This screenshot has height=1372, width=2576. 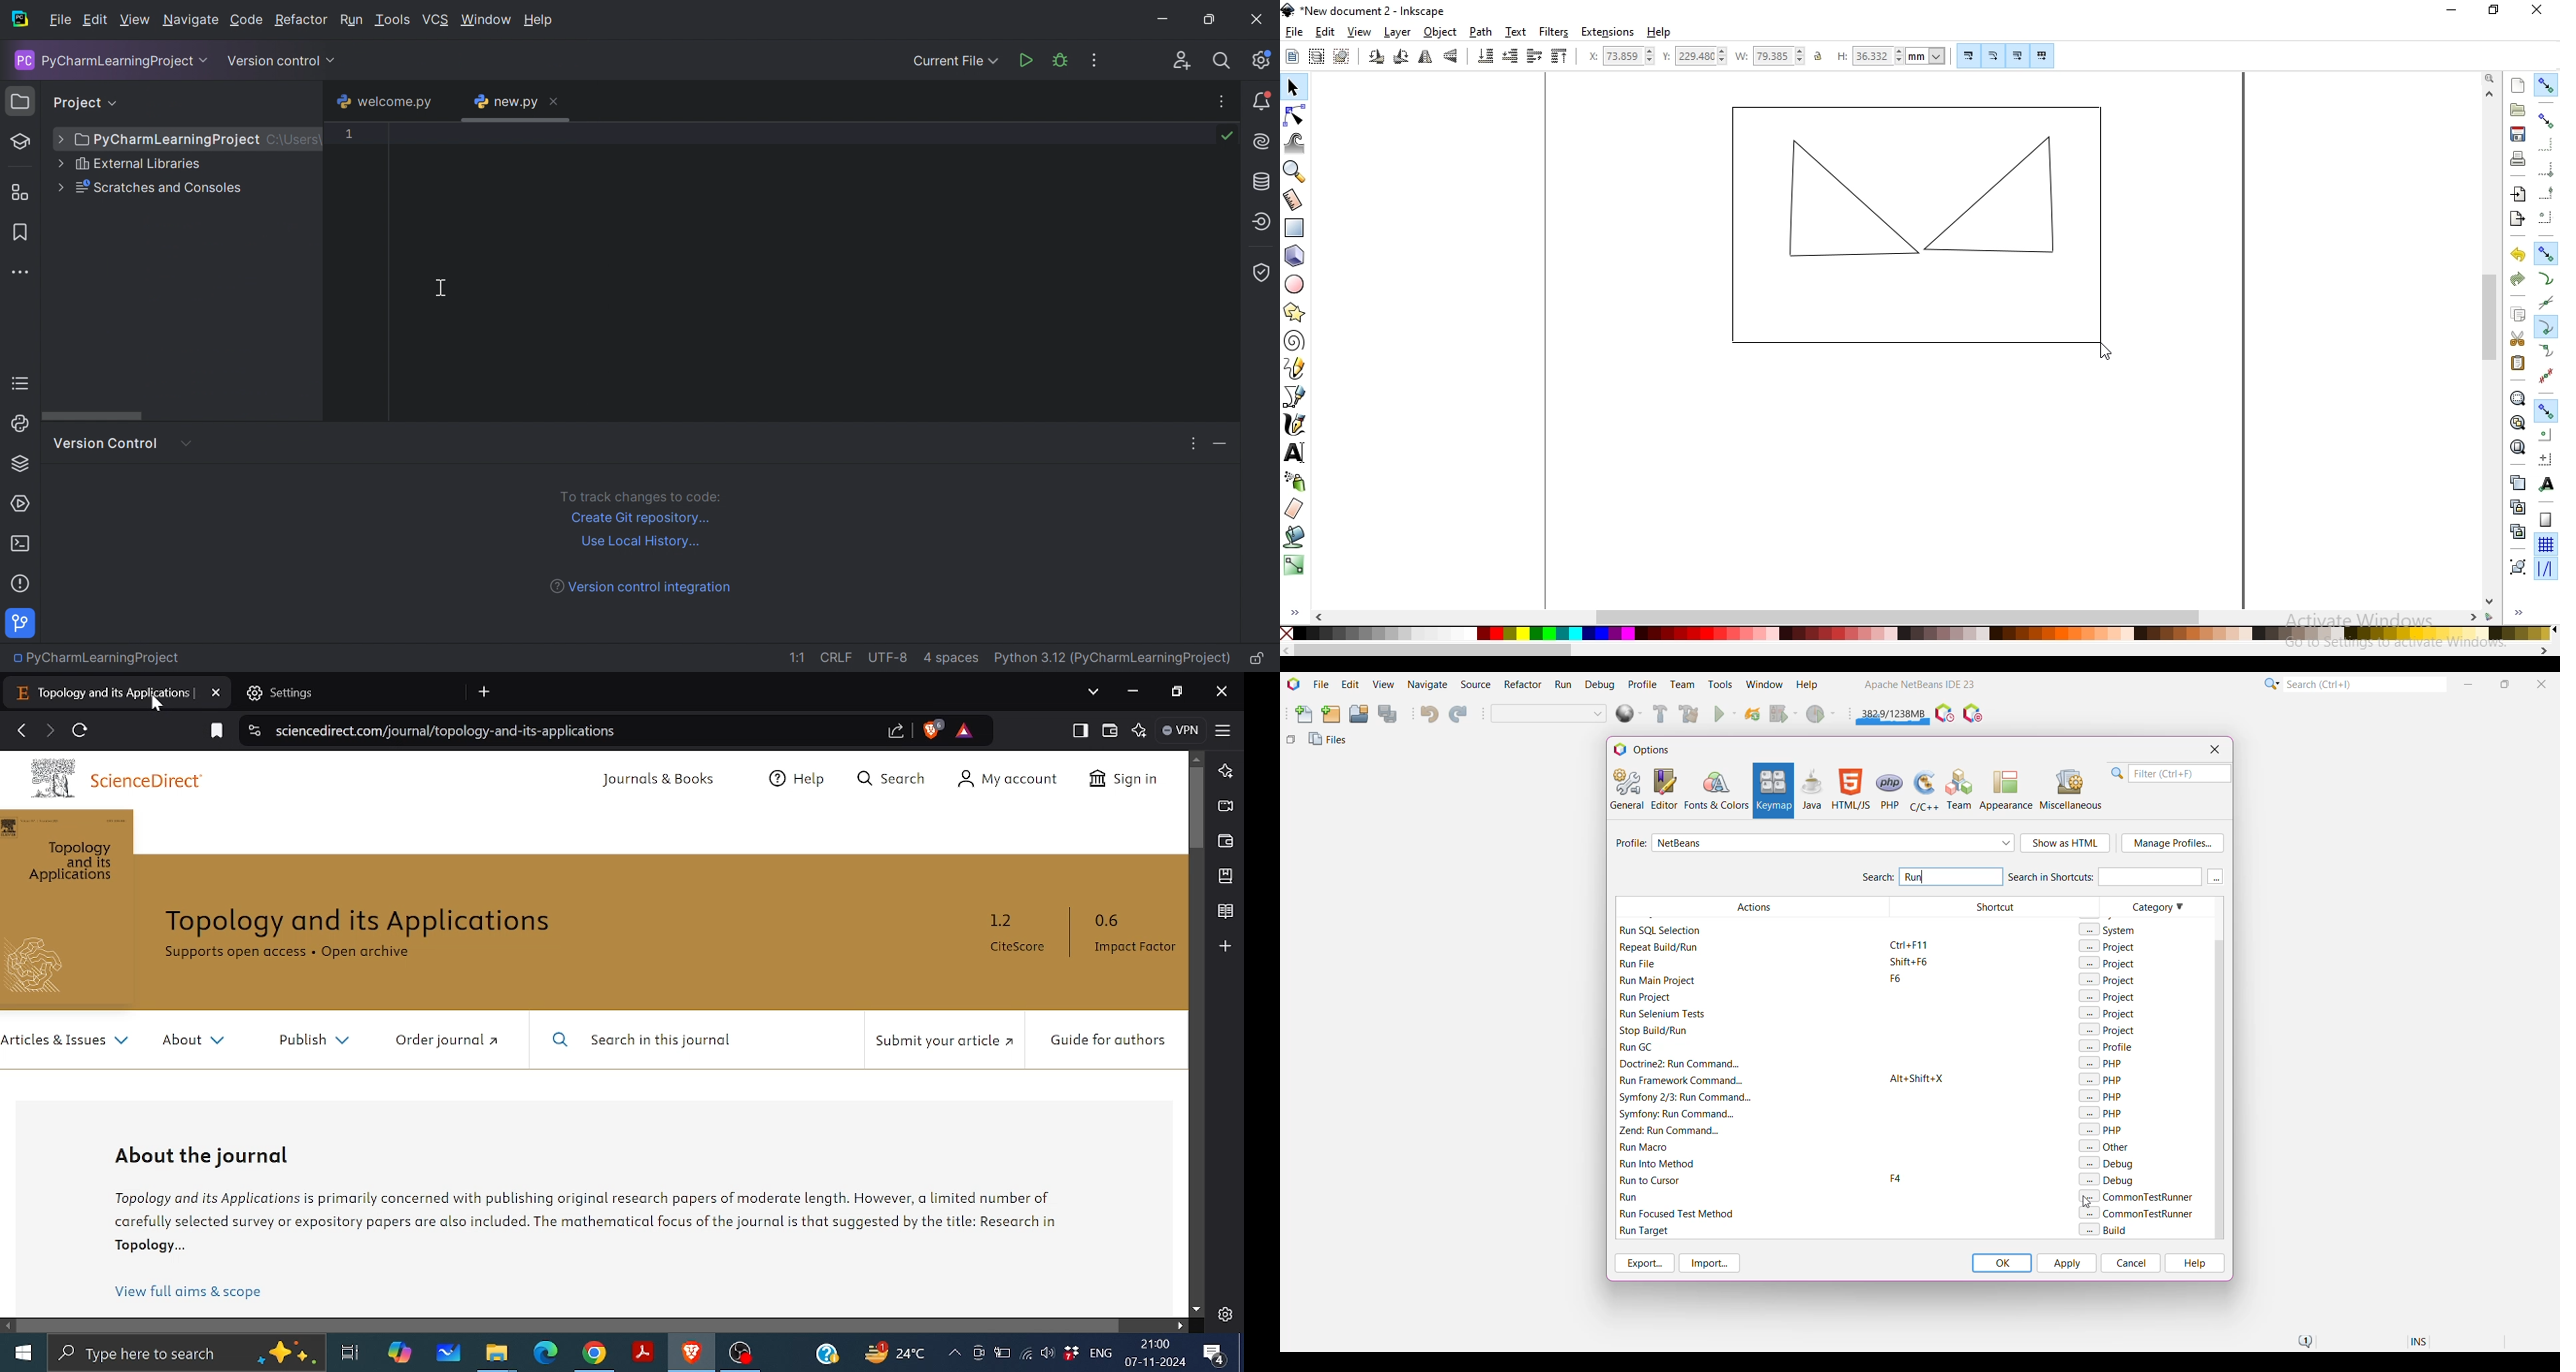 What do you see at coordinates (1350, 685) in the screenshot?
I see `Edit` at bounding box center [1350, 685].